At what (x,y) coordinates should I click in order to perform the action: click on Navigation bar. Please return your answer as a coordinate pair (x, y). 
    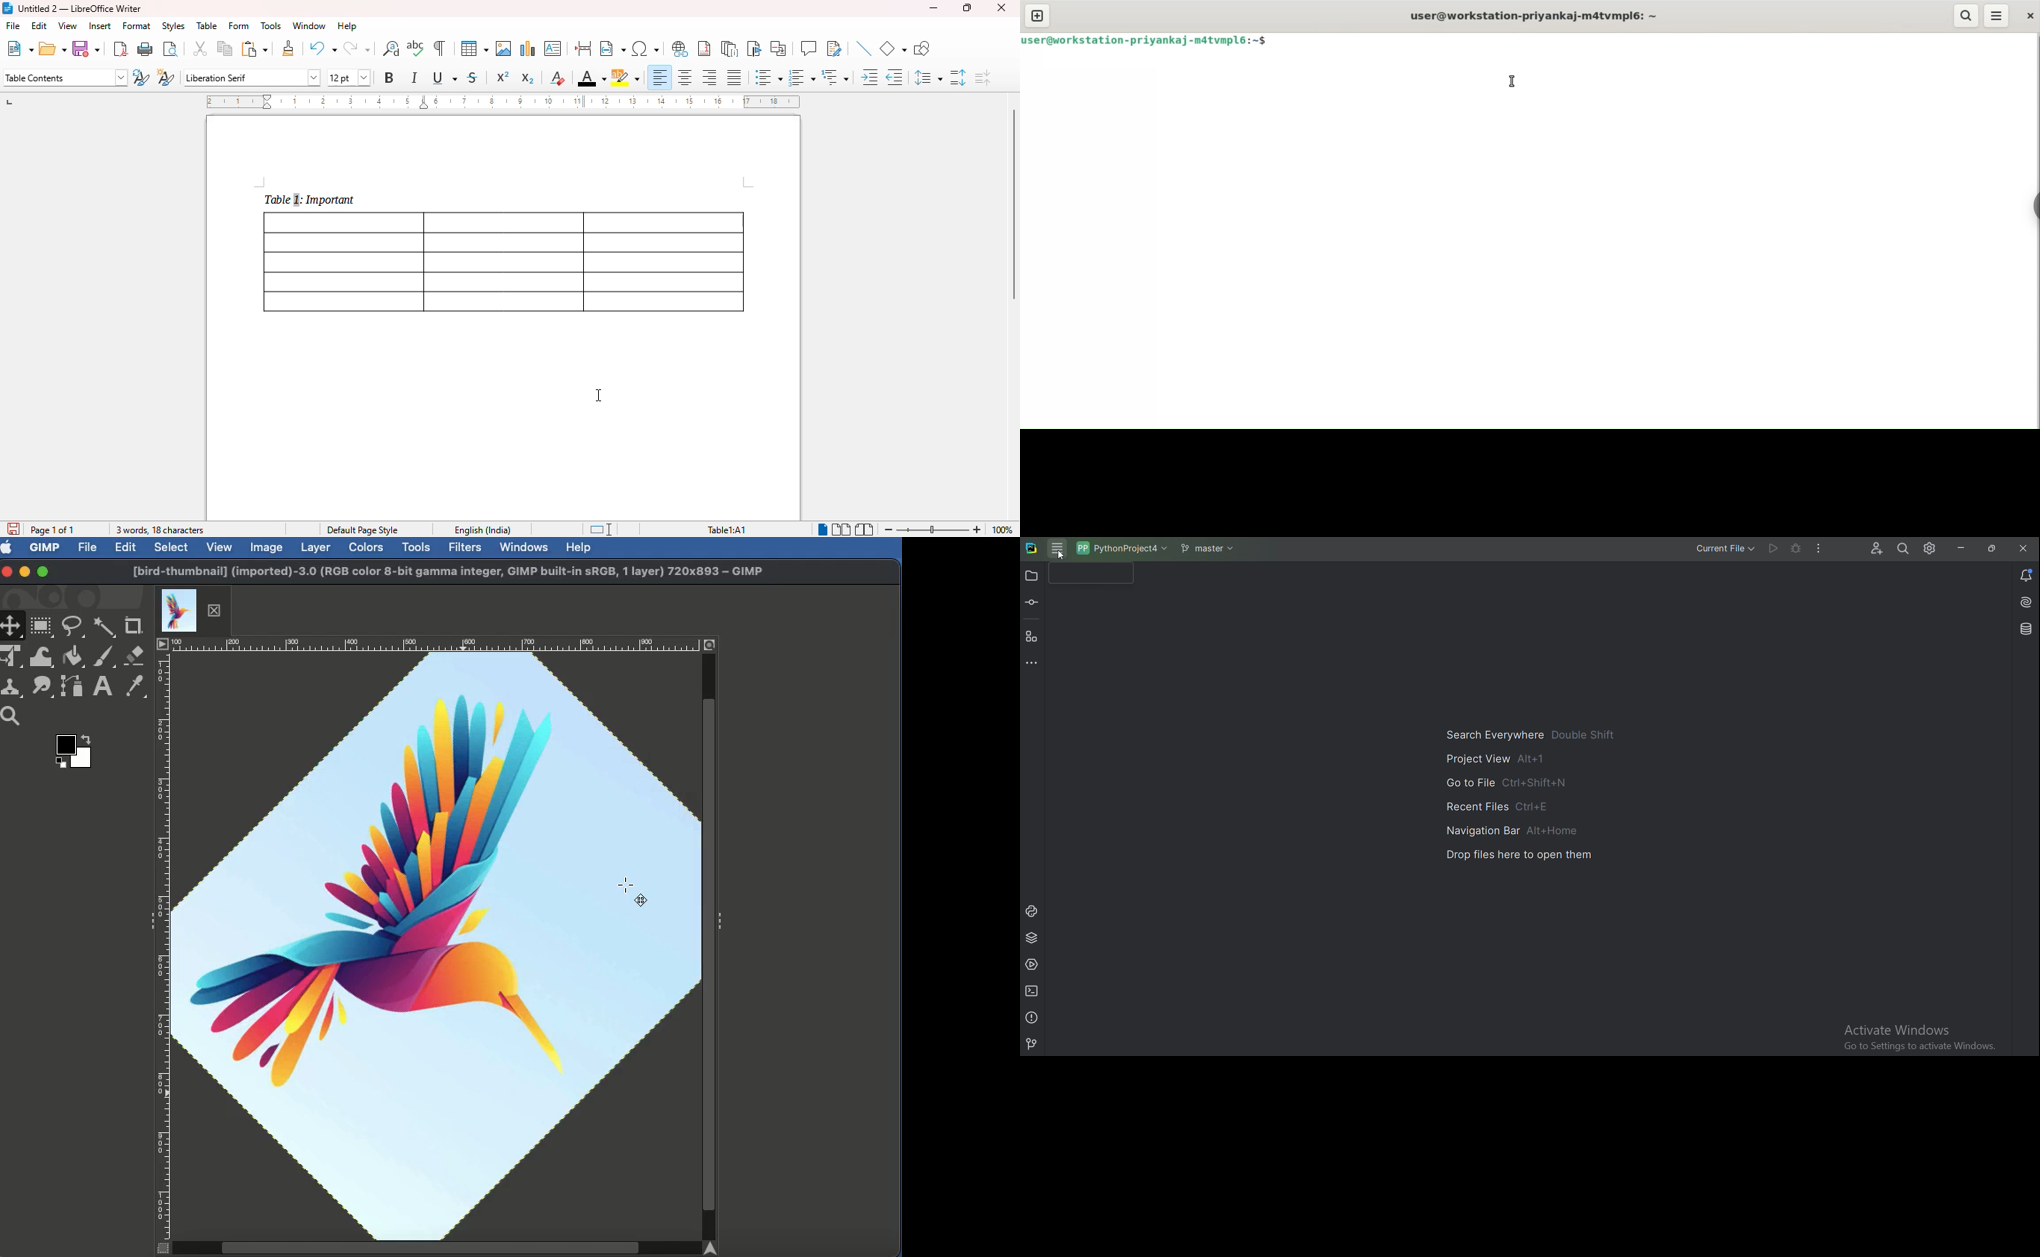
    Looking at the image, I should click on (1515, 830).